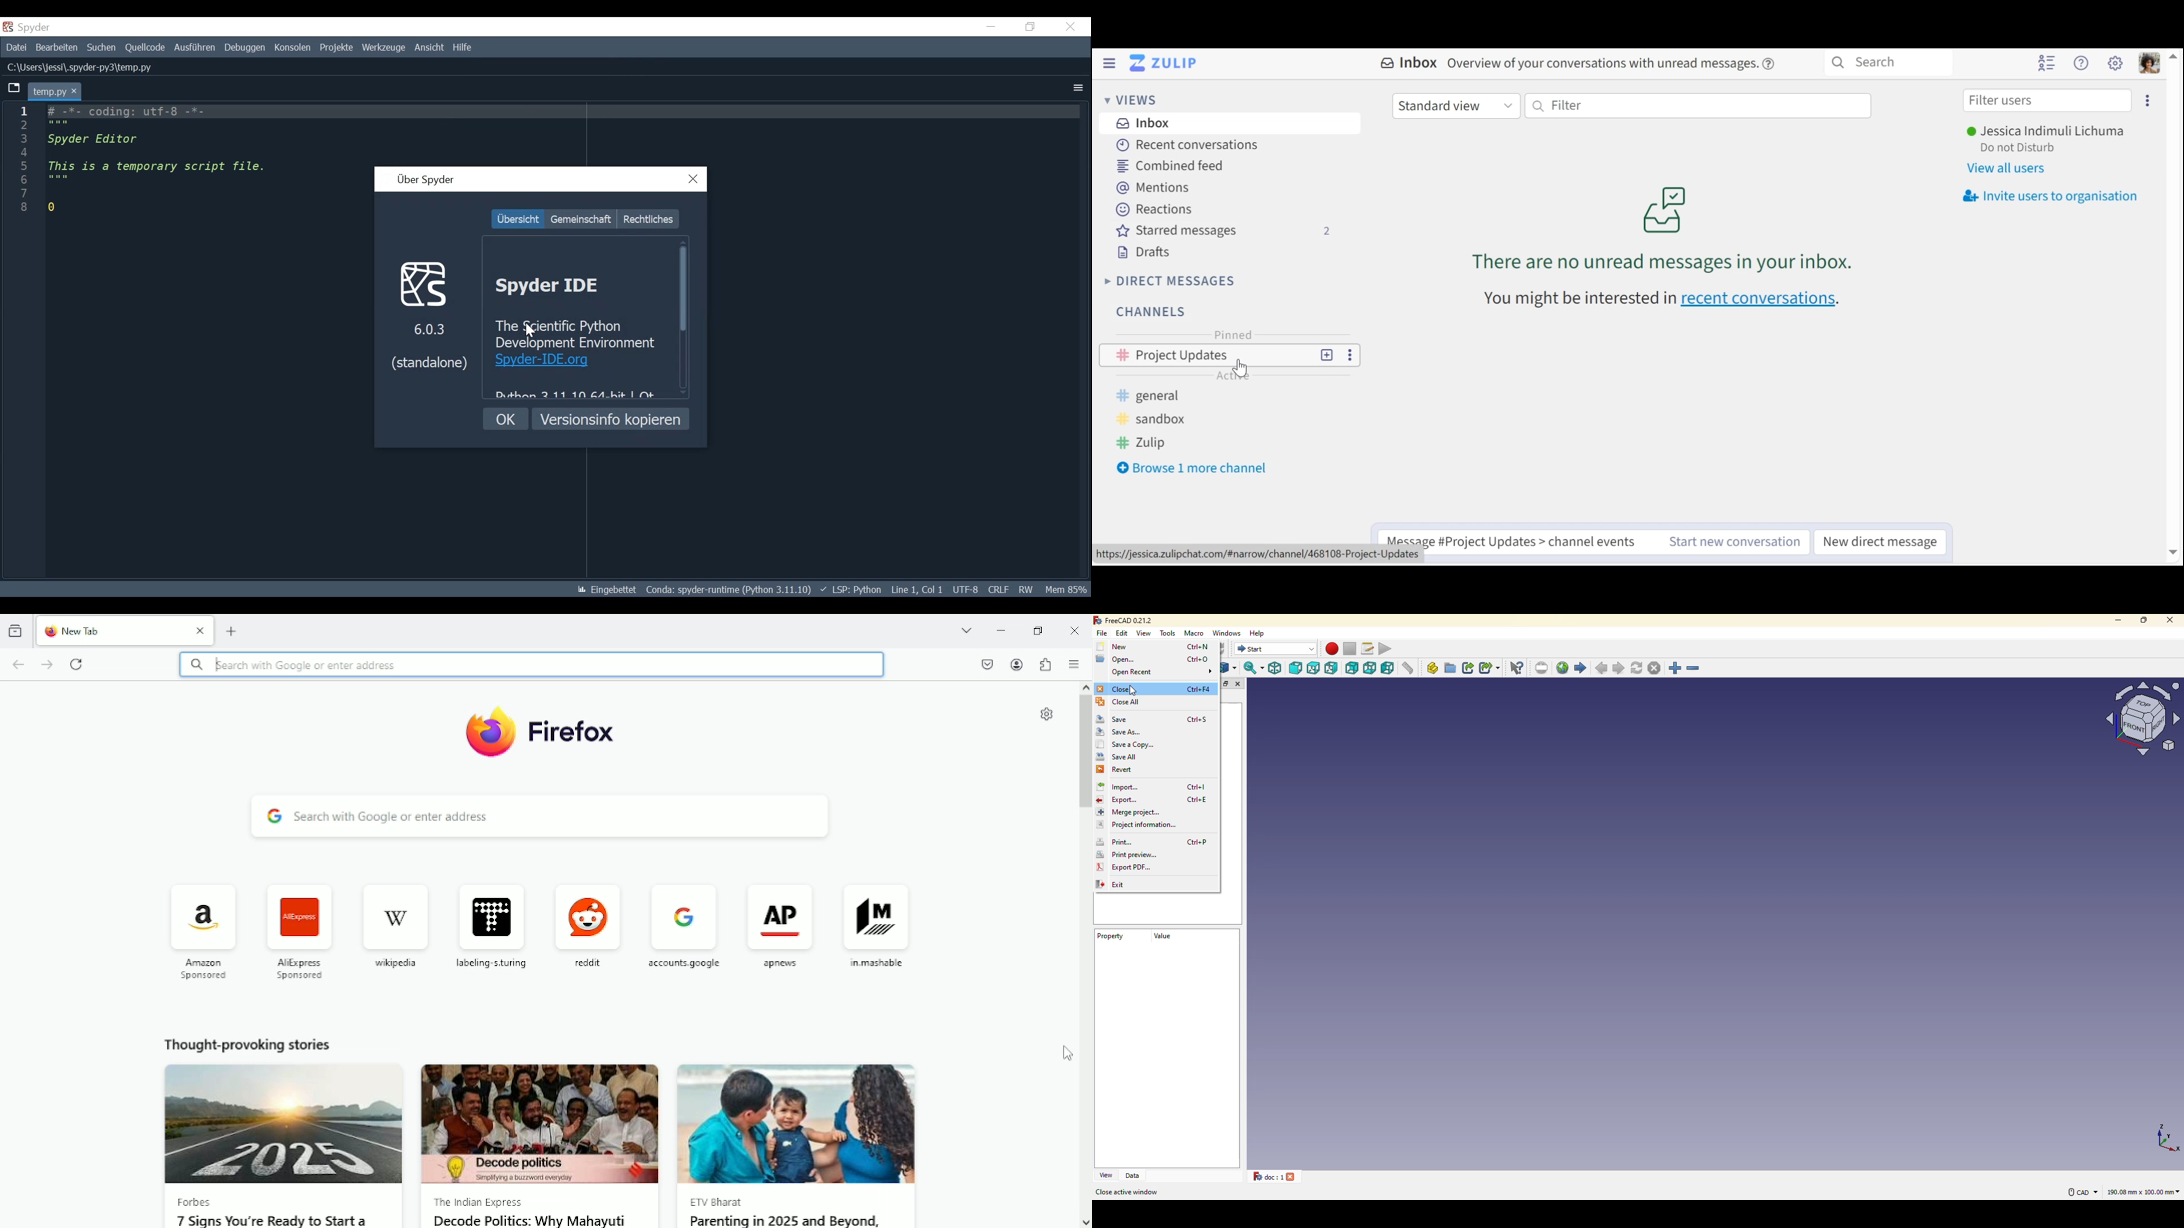 This screenshot has height=1232, width=2184. What do you see at coordinates (1578, 64) in the screenshot?
I see `Inbox ` at bounding box center [1578, 64].